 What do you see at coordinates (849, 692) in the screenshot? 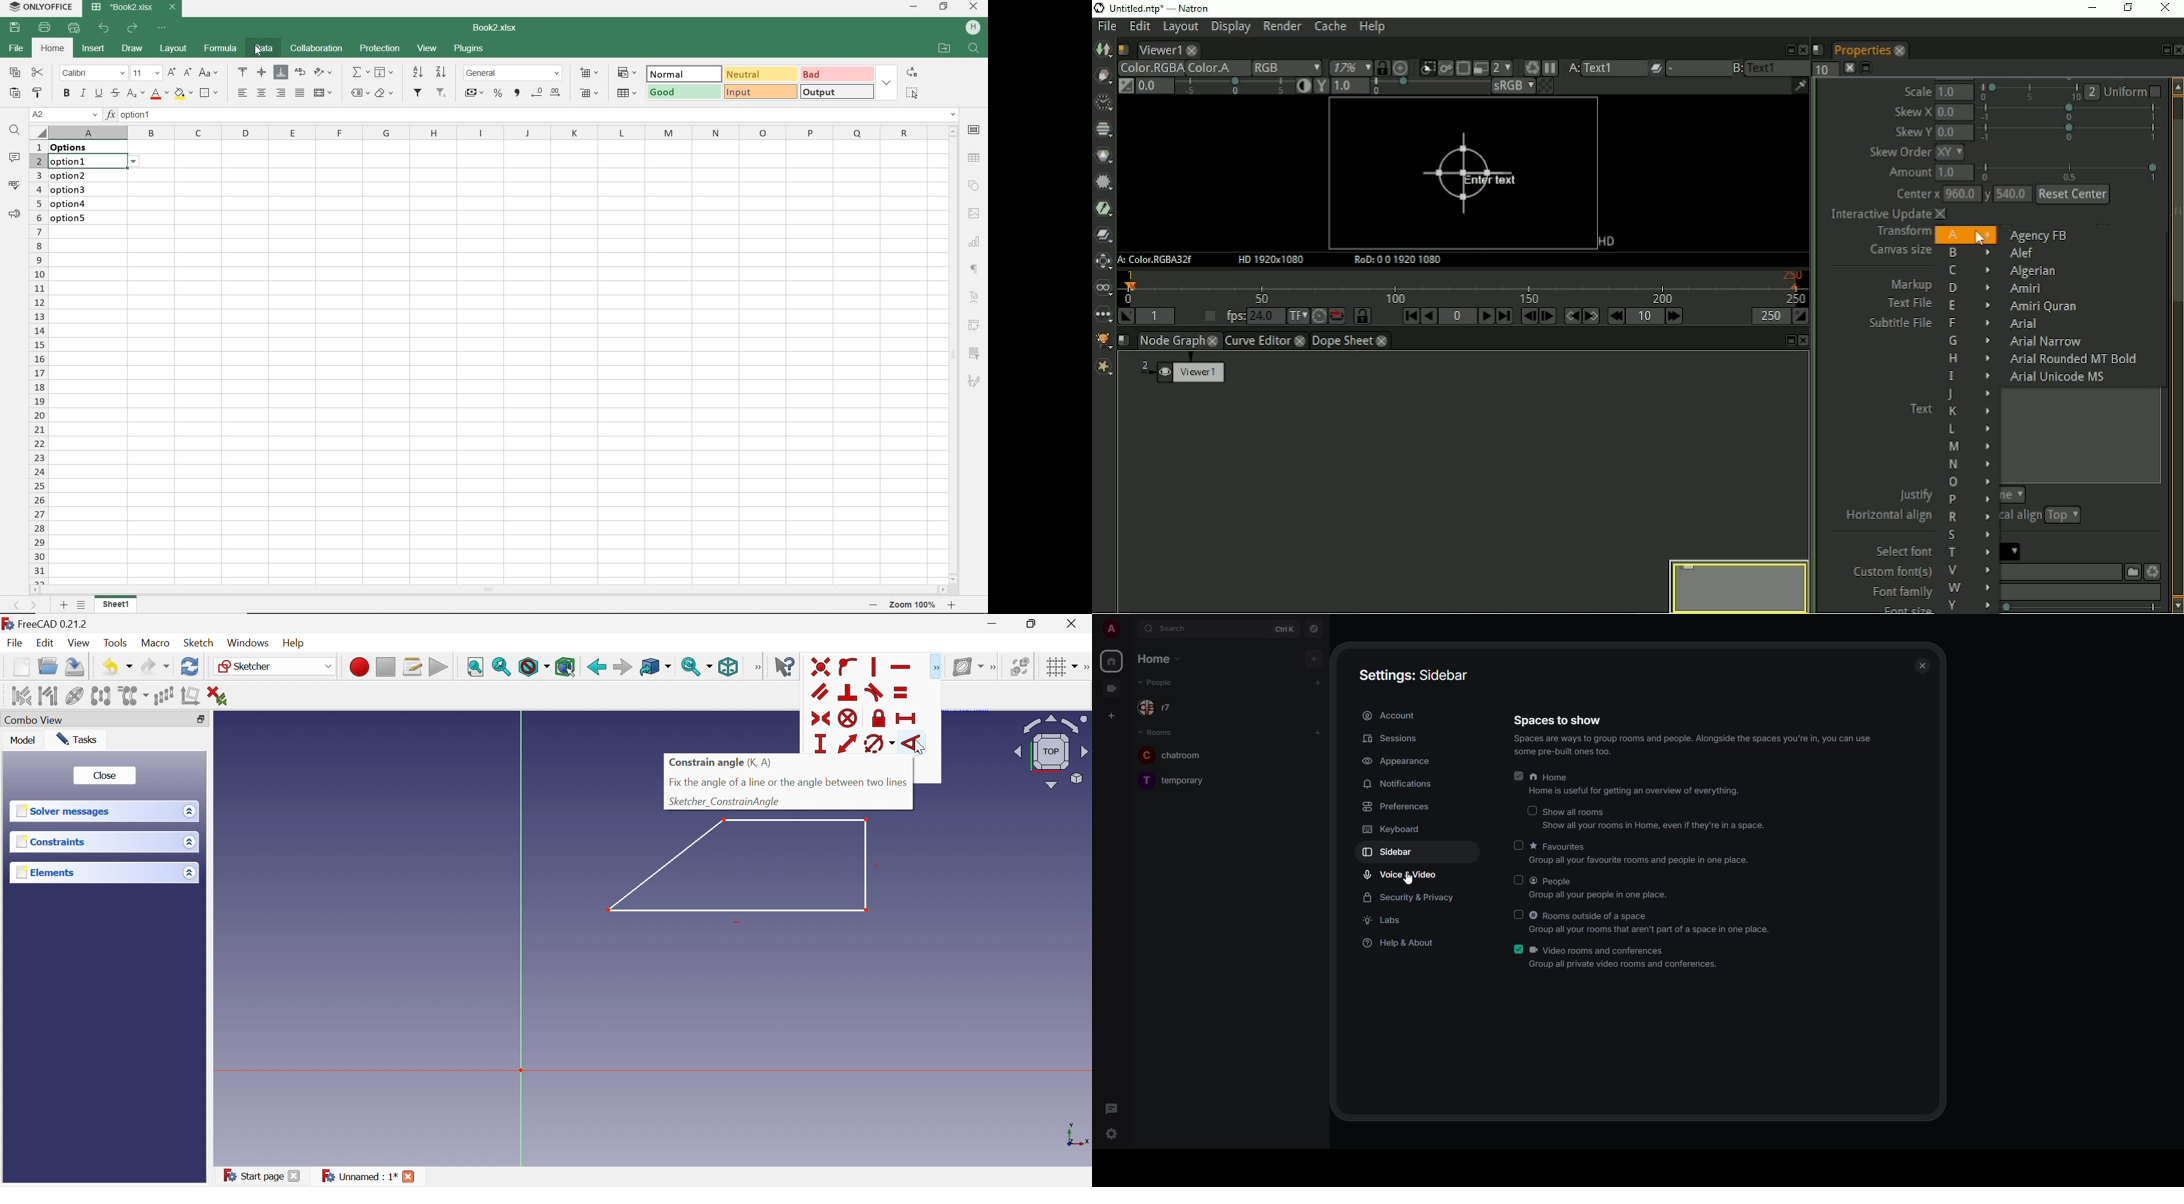
I see `Constraint perpendicular` at bounding box center [849, 692].